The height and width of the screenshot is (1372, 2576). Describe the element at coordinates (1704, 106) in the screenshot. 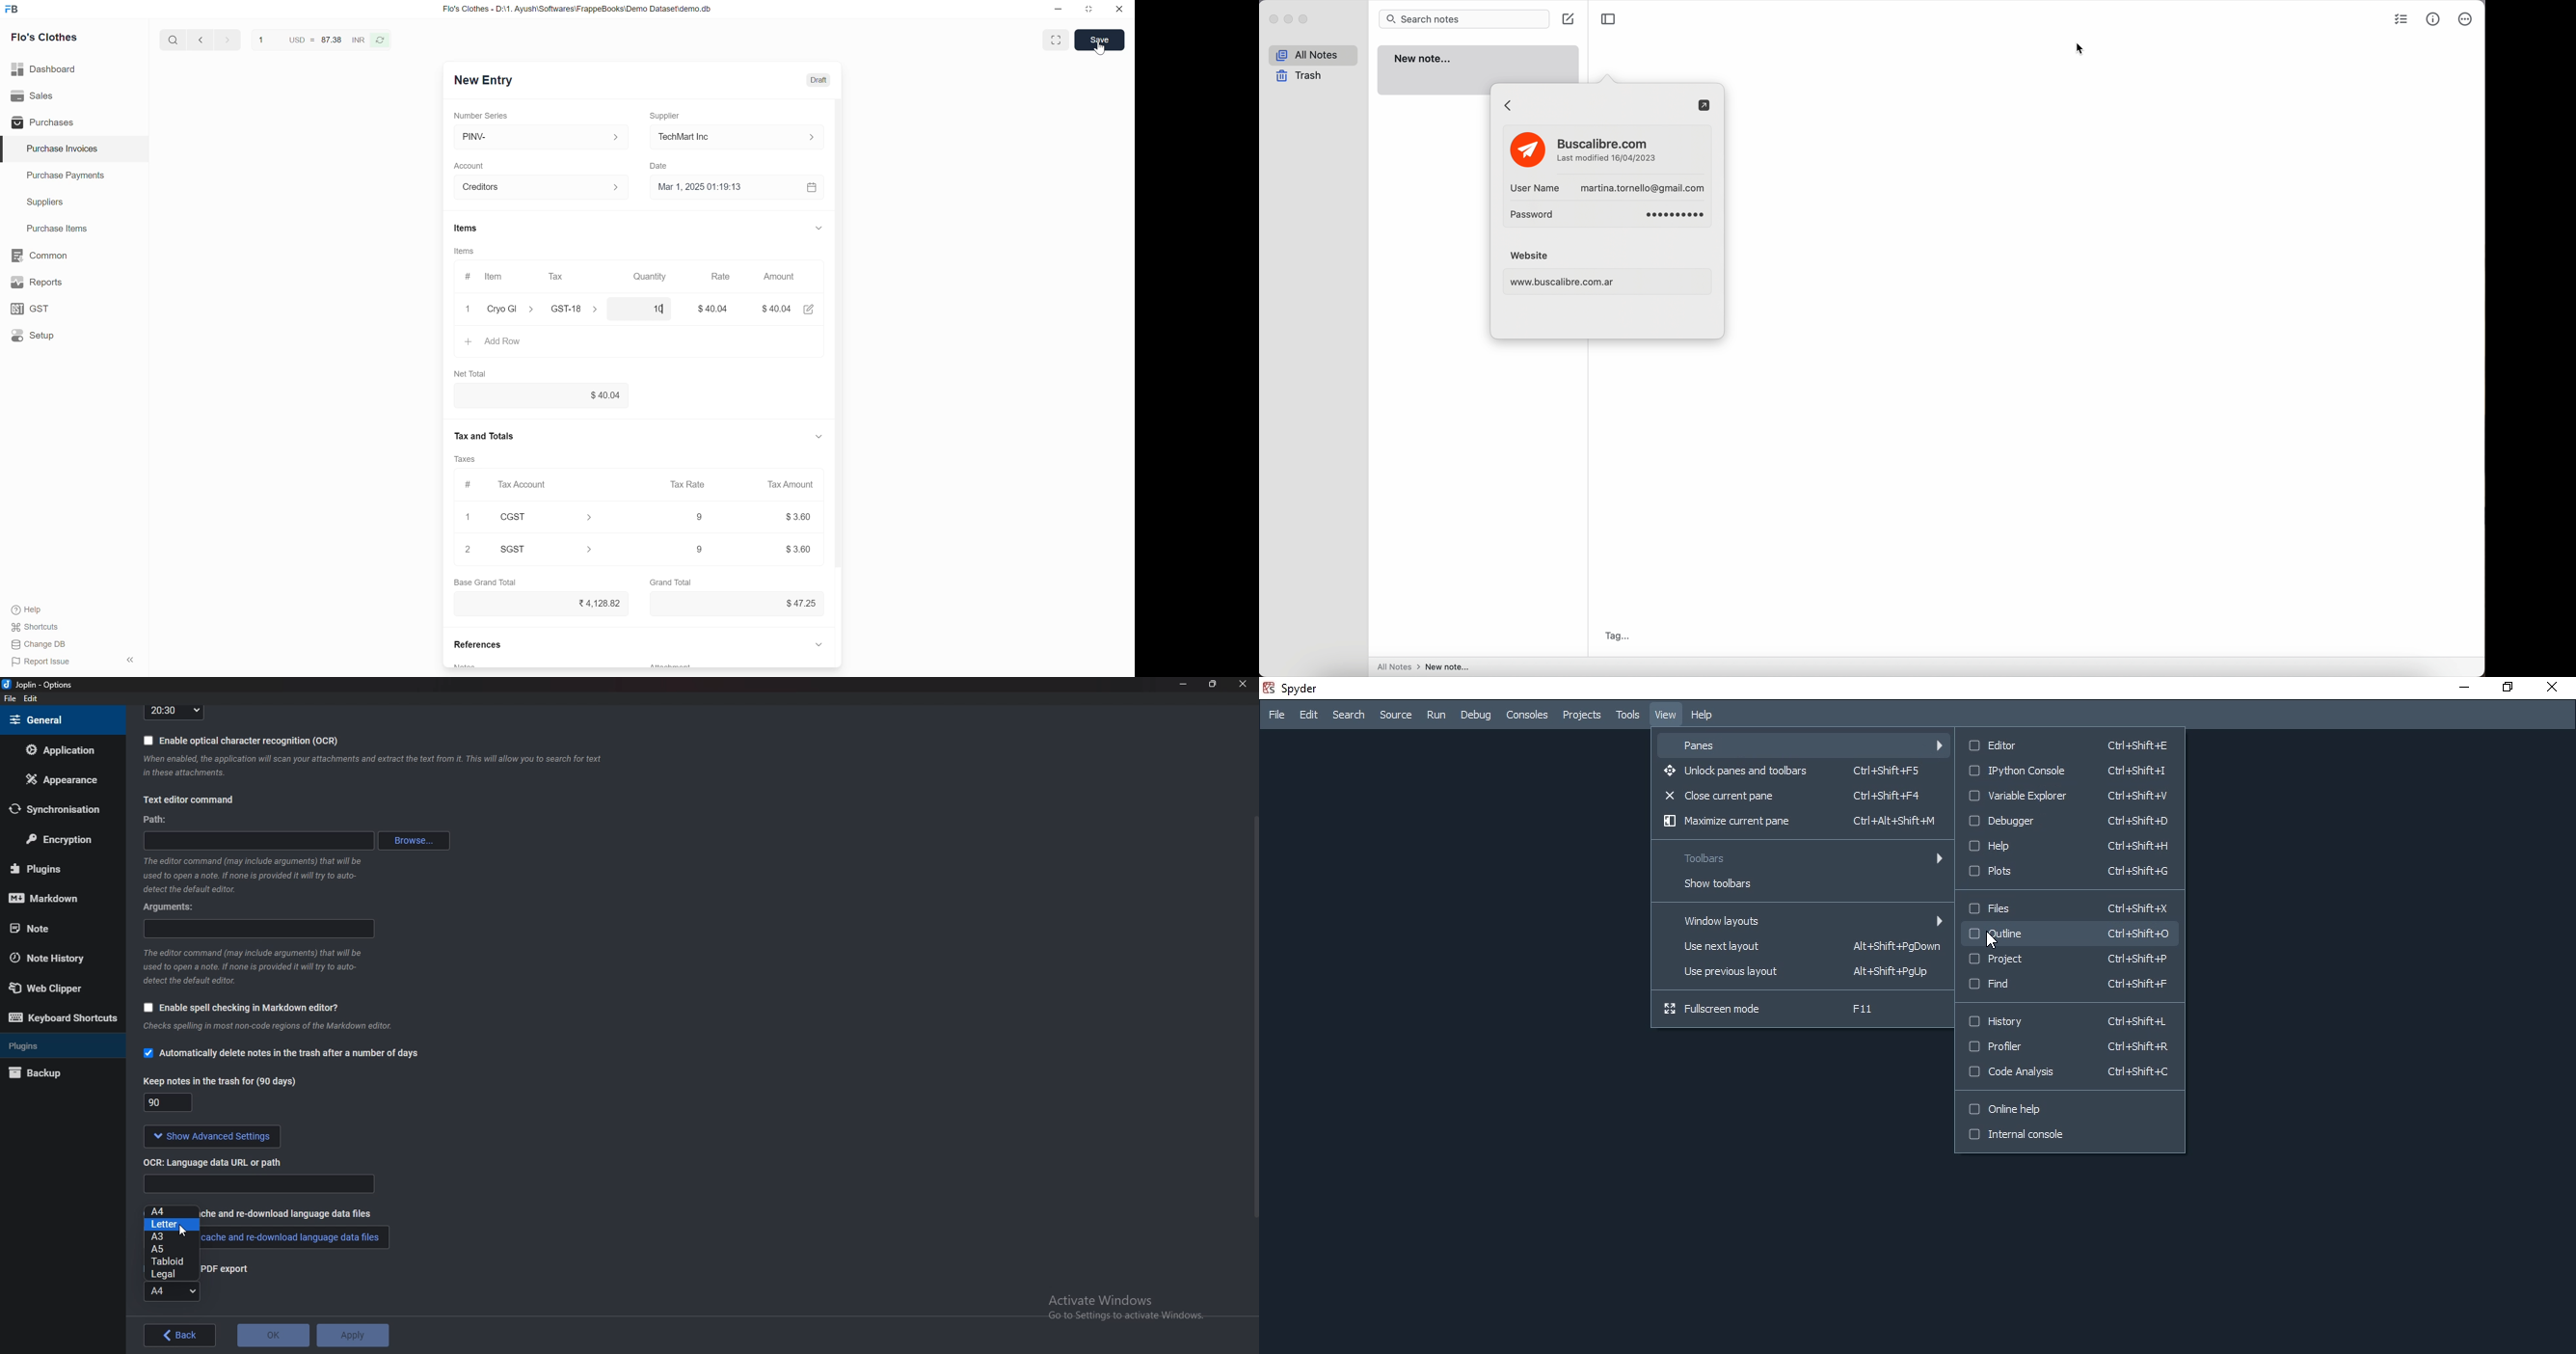

I see `open in passwords` at that location.